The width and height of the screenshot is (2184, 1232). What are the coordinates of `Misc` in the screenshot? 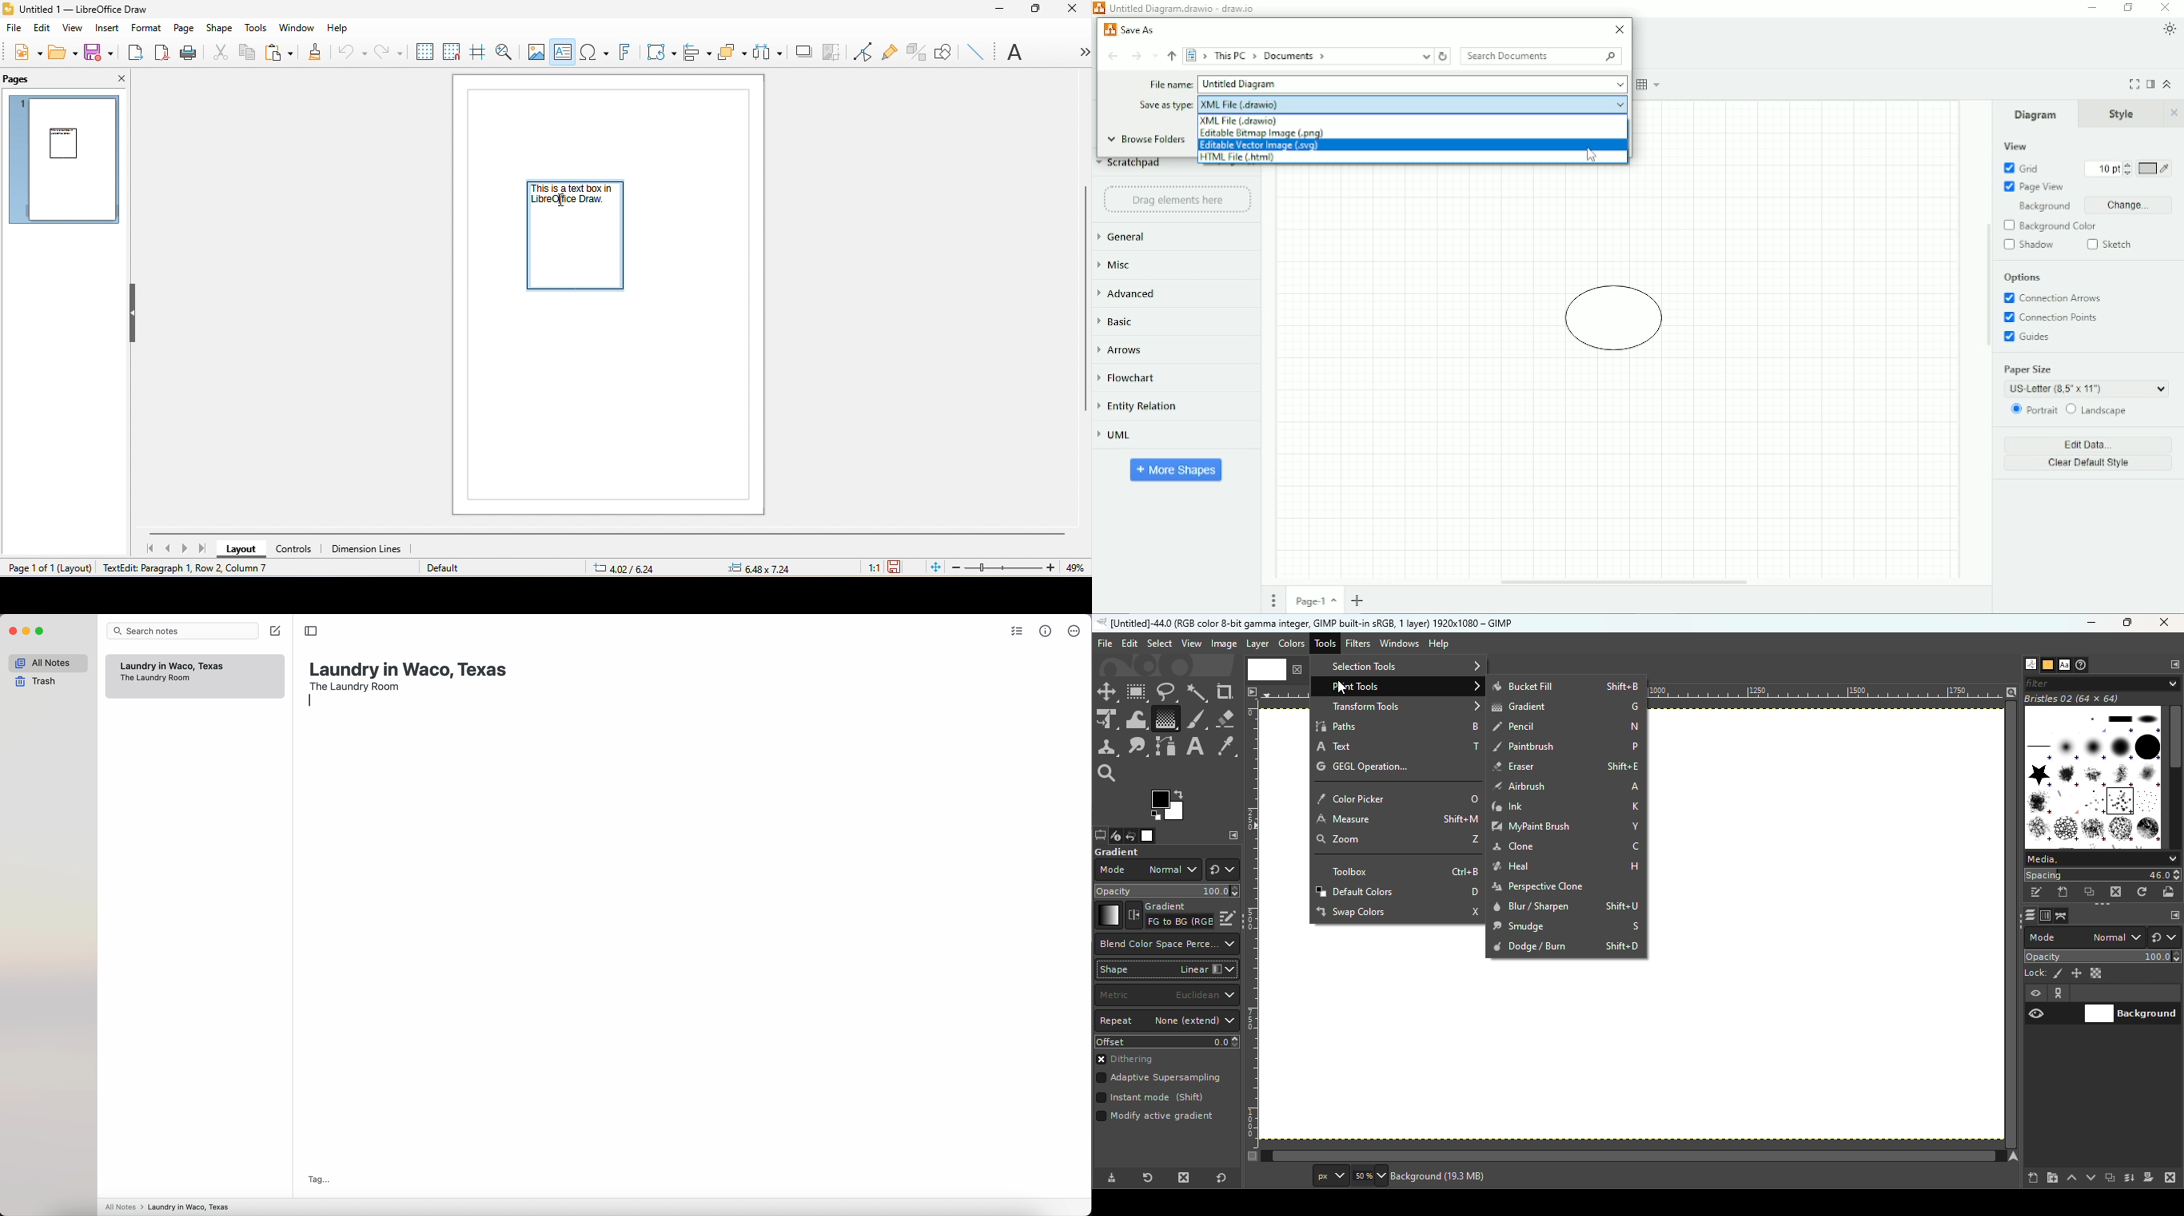 It's located at (1119, 265).